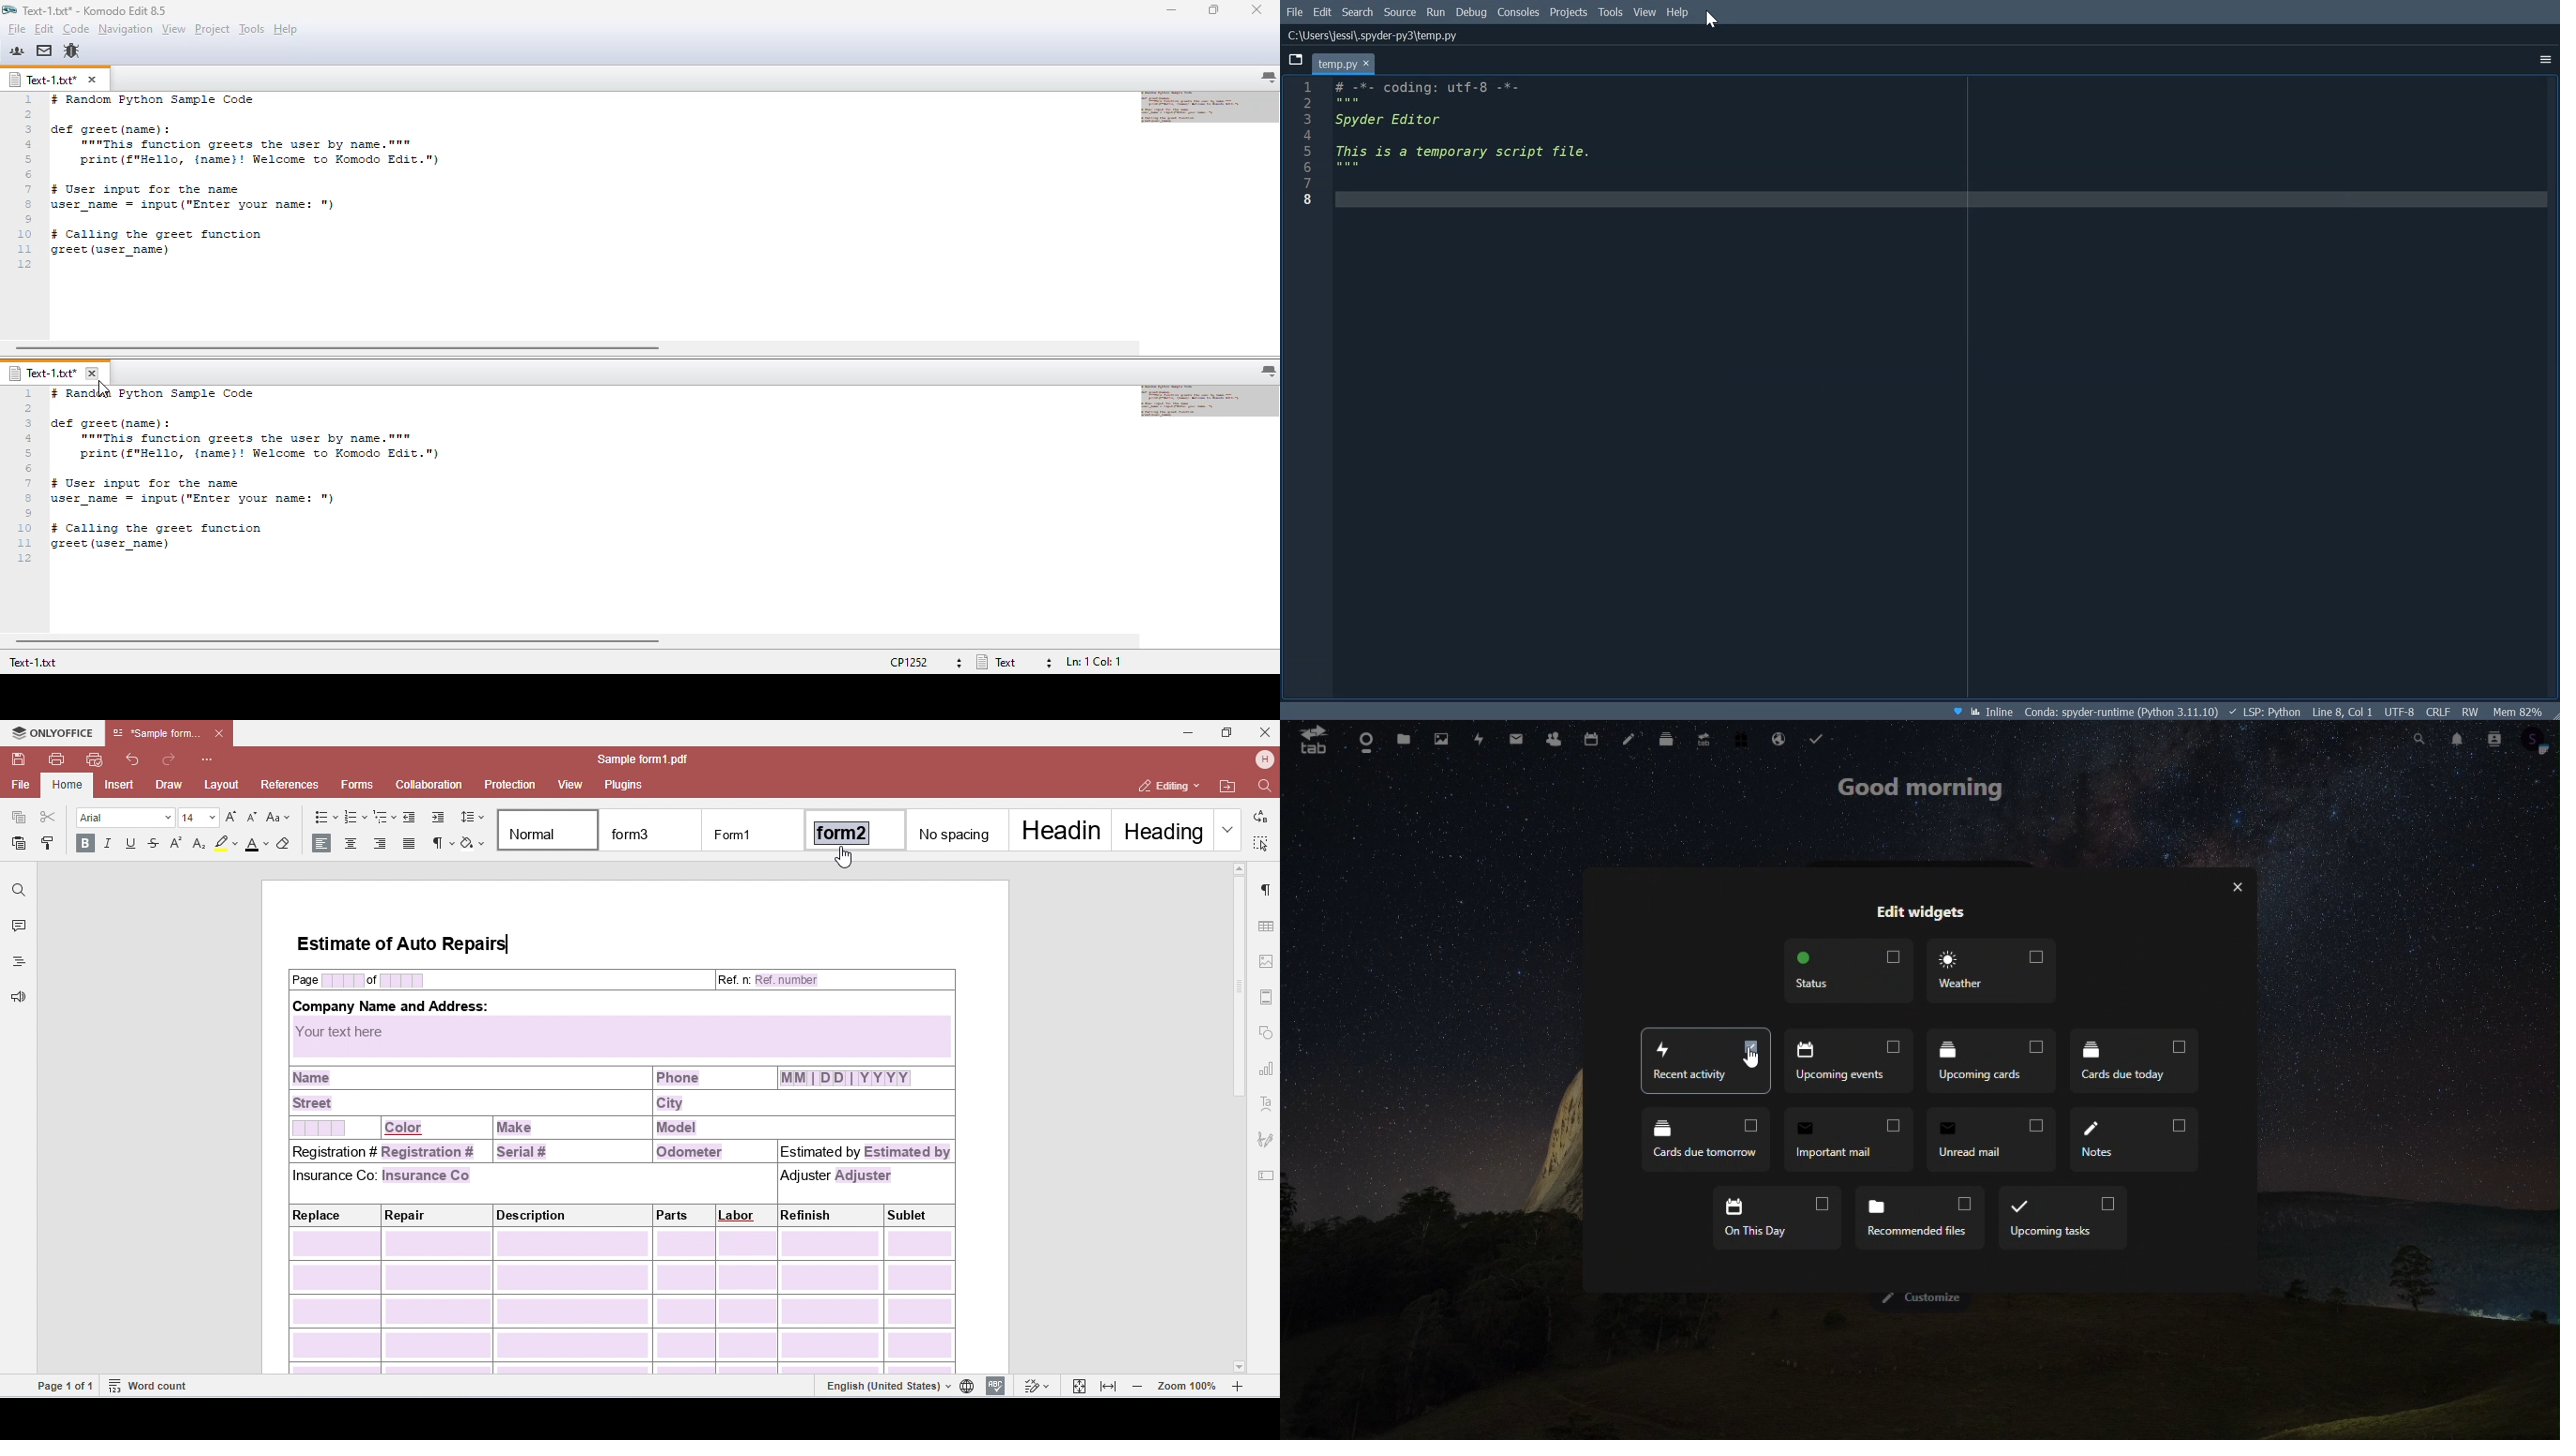 The height and width of the screenshot is (1456, 2576). What do you see at coordinates (1957, 709) in the screenshot?
I see `Help Spyder` at bounding box center [1957, 709].